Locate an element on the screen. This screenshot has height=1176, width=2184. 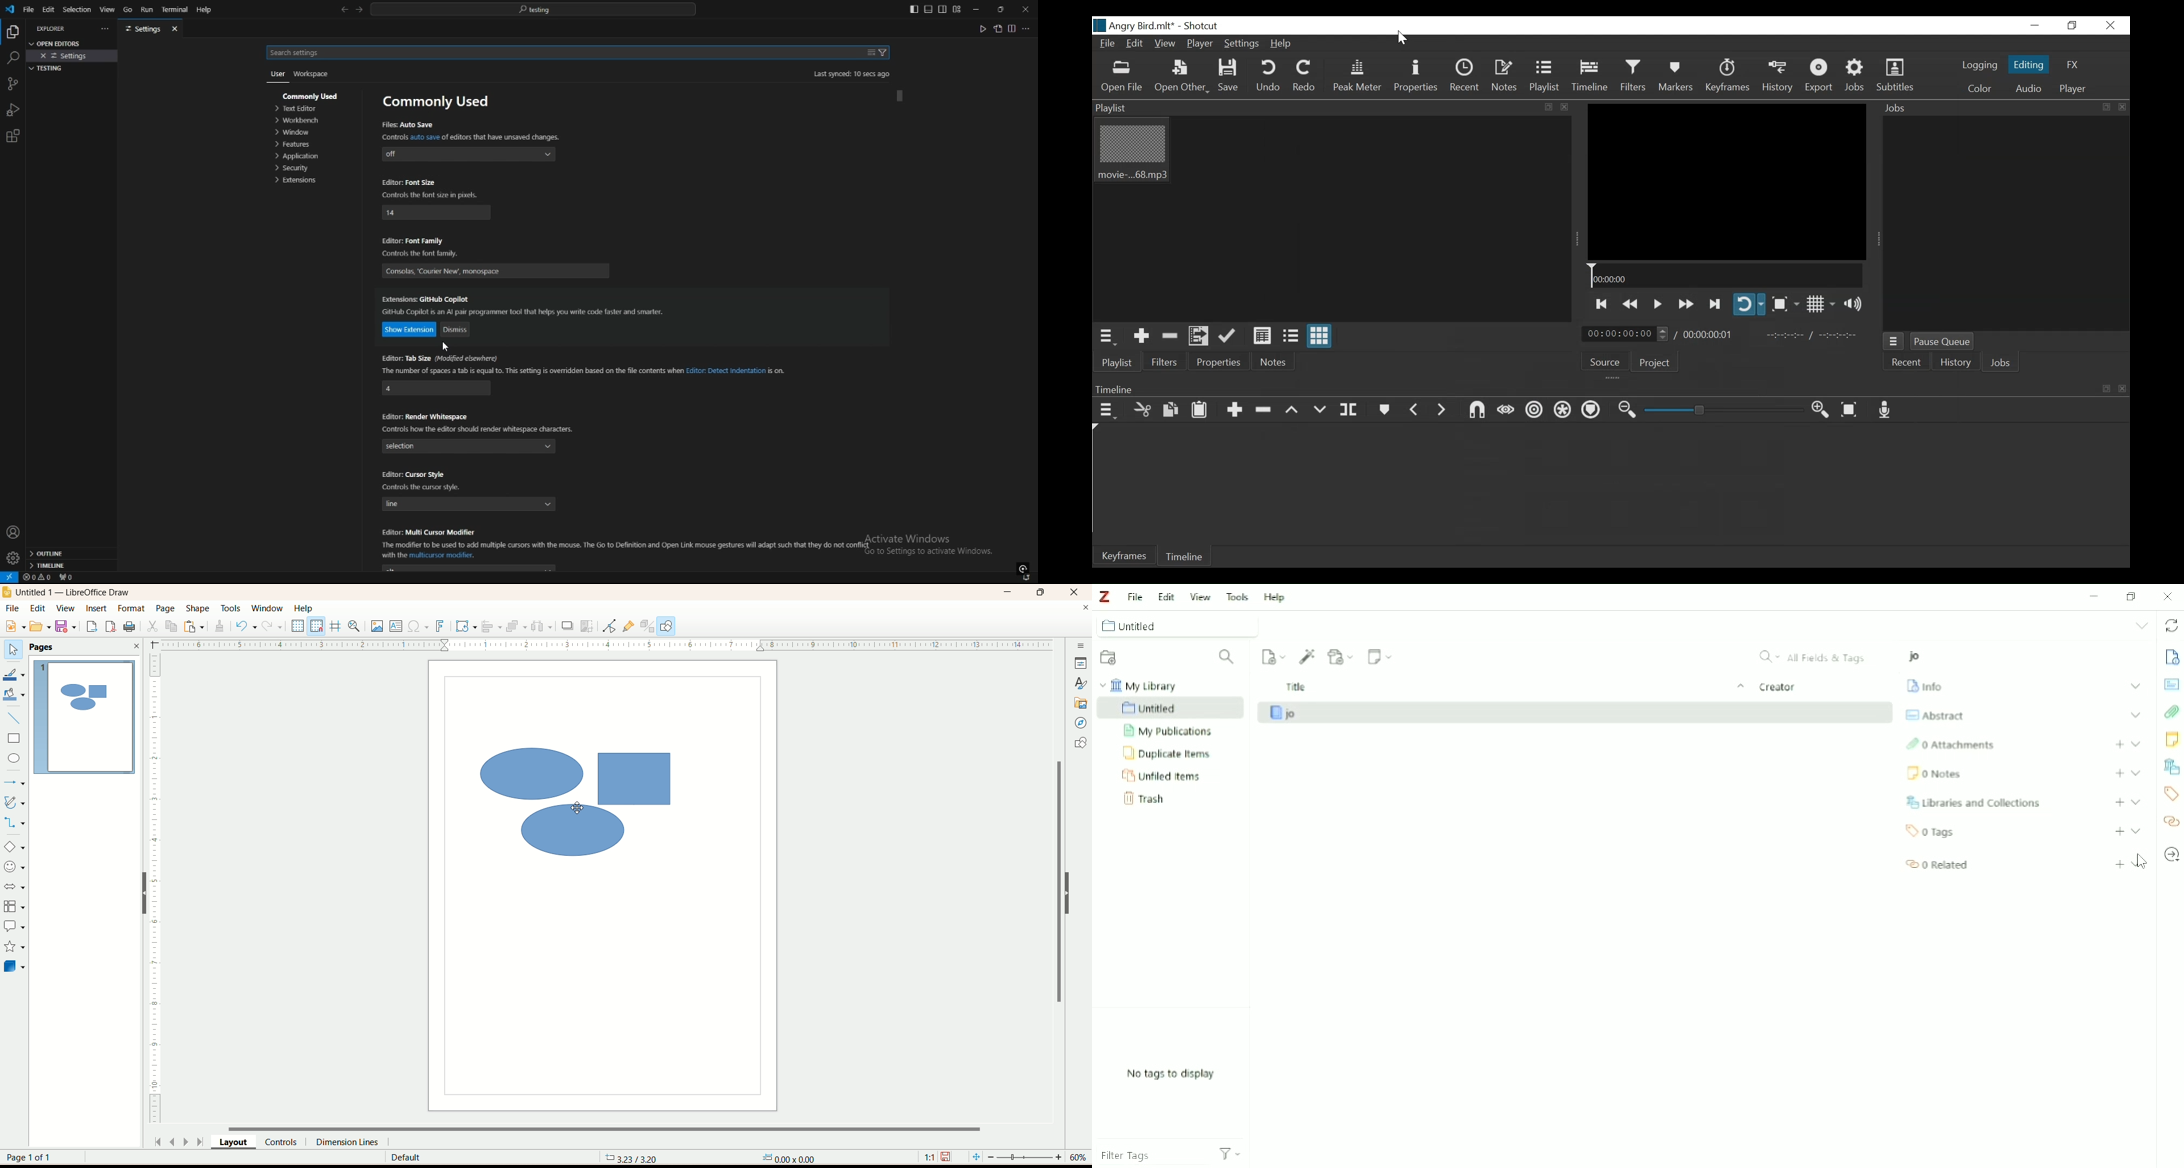
Total Duration is located at coordinates (1711, 334).